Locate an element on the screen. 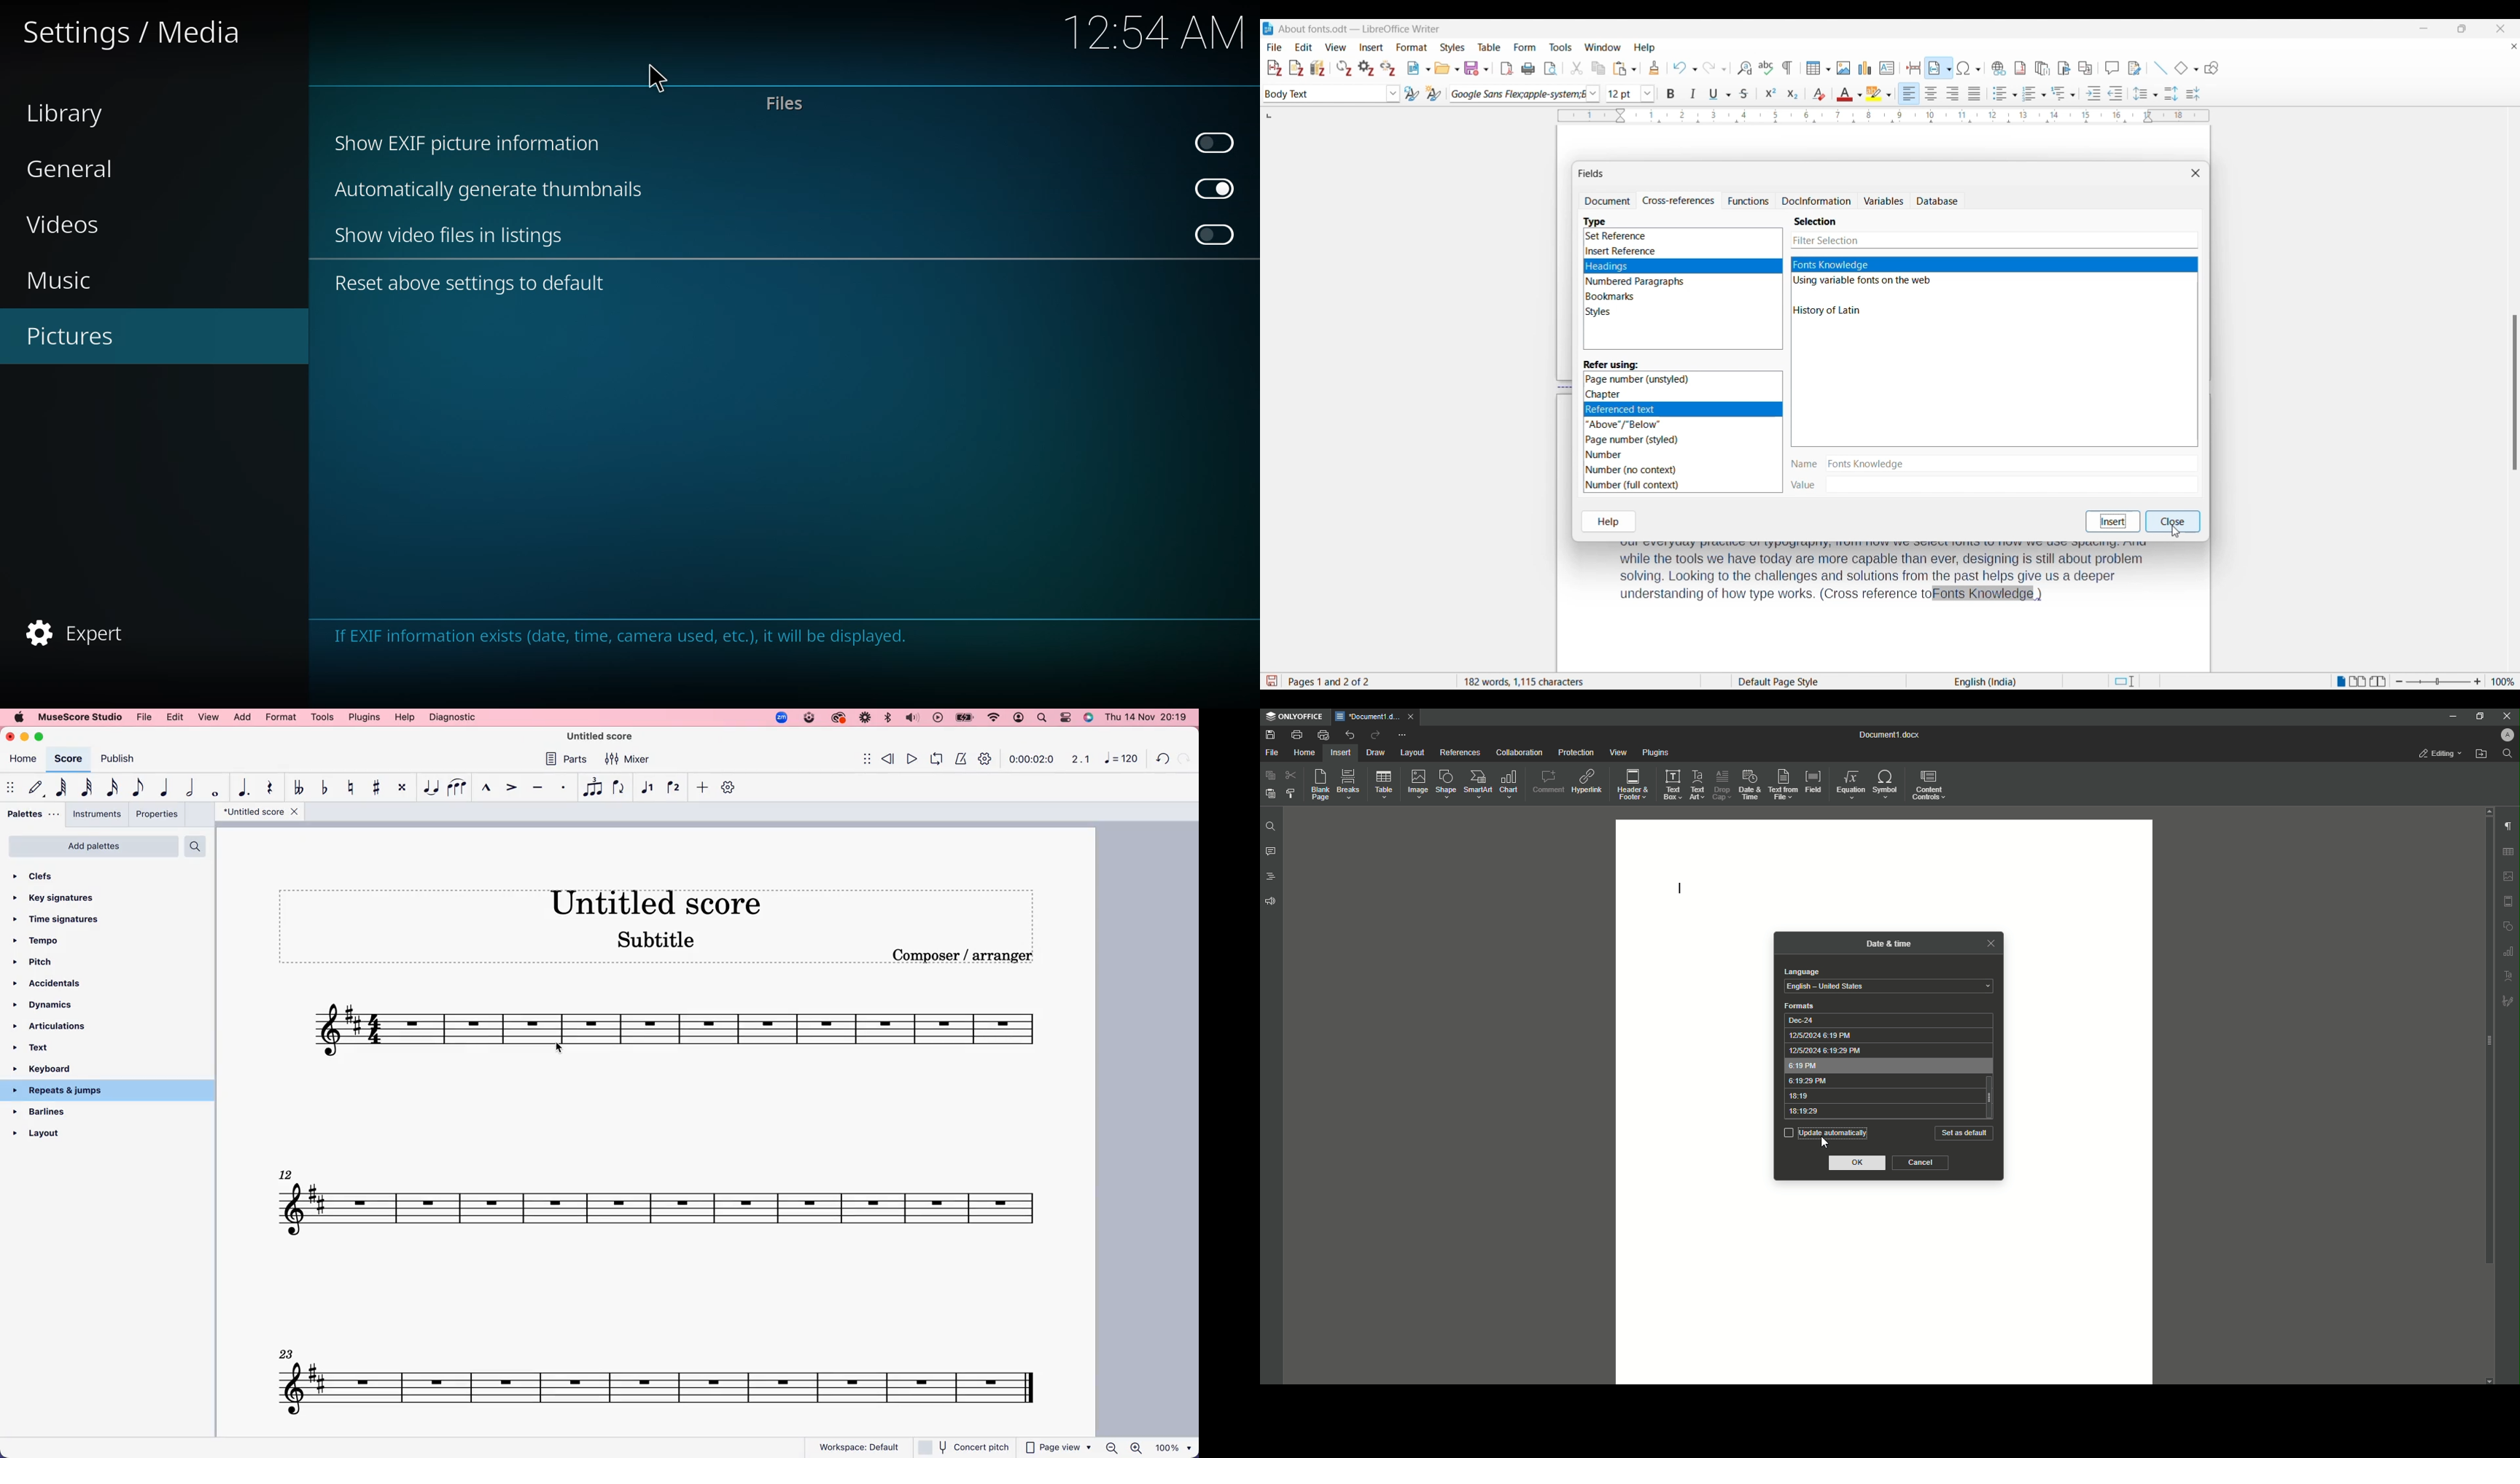  Align left, current selection highlighted is located at coordinates (1909, 93).